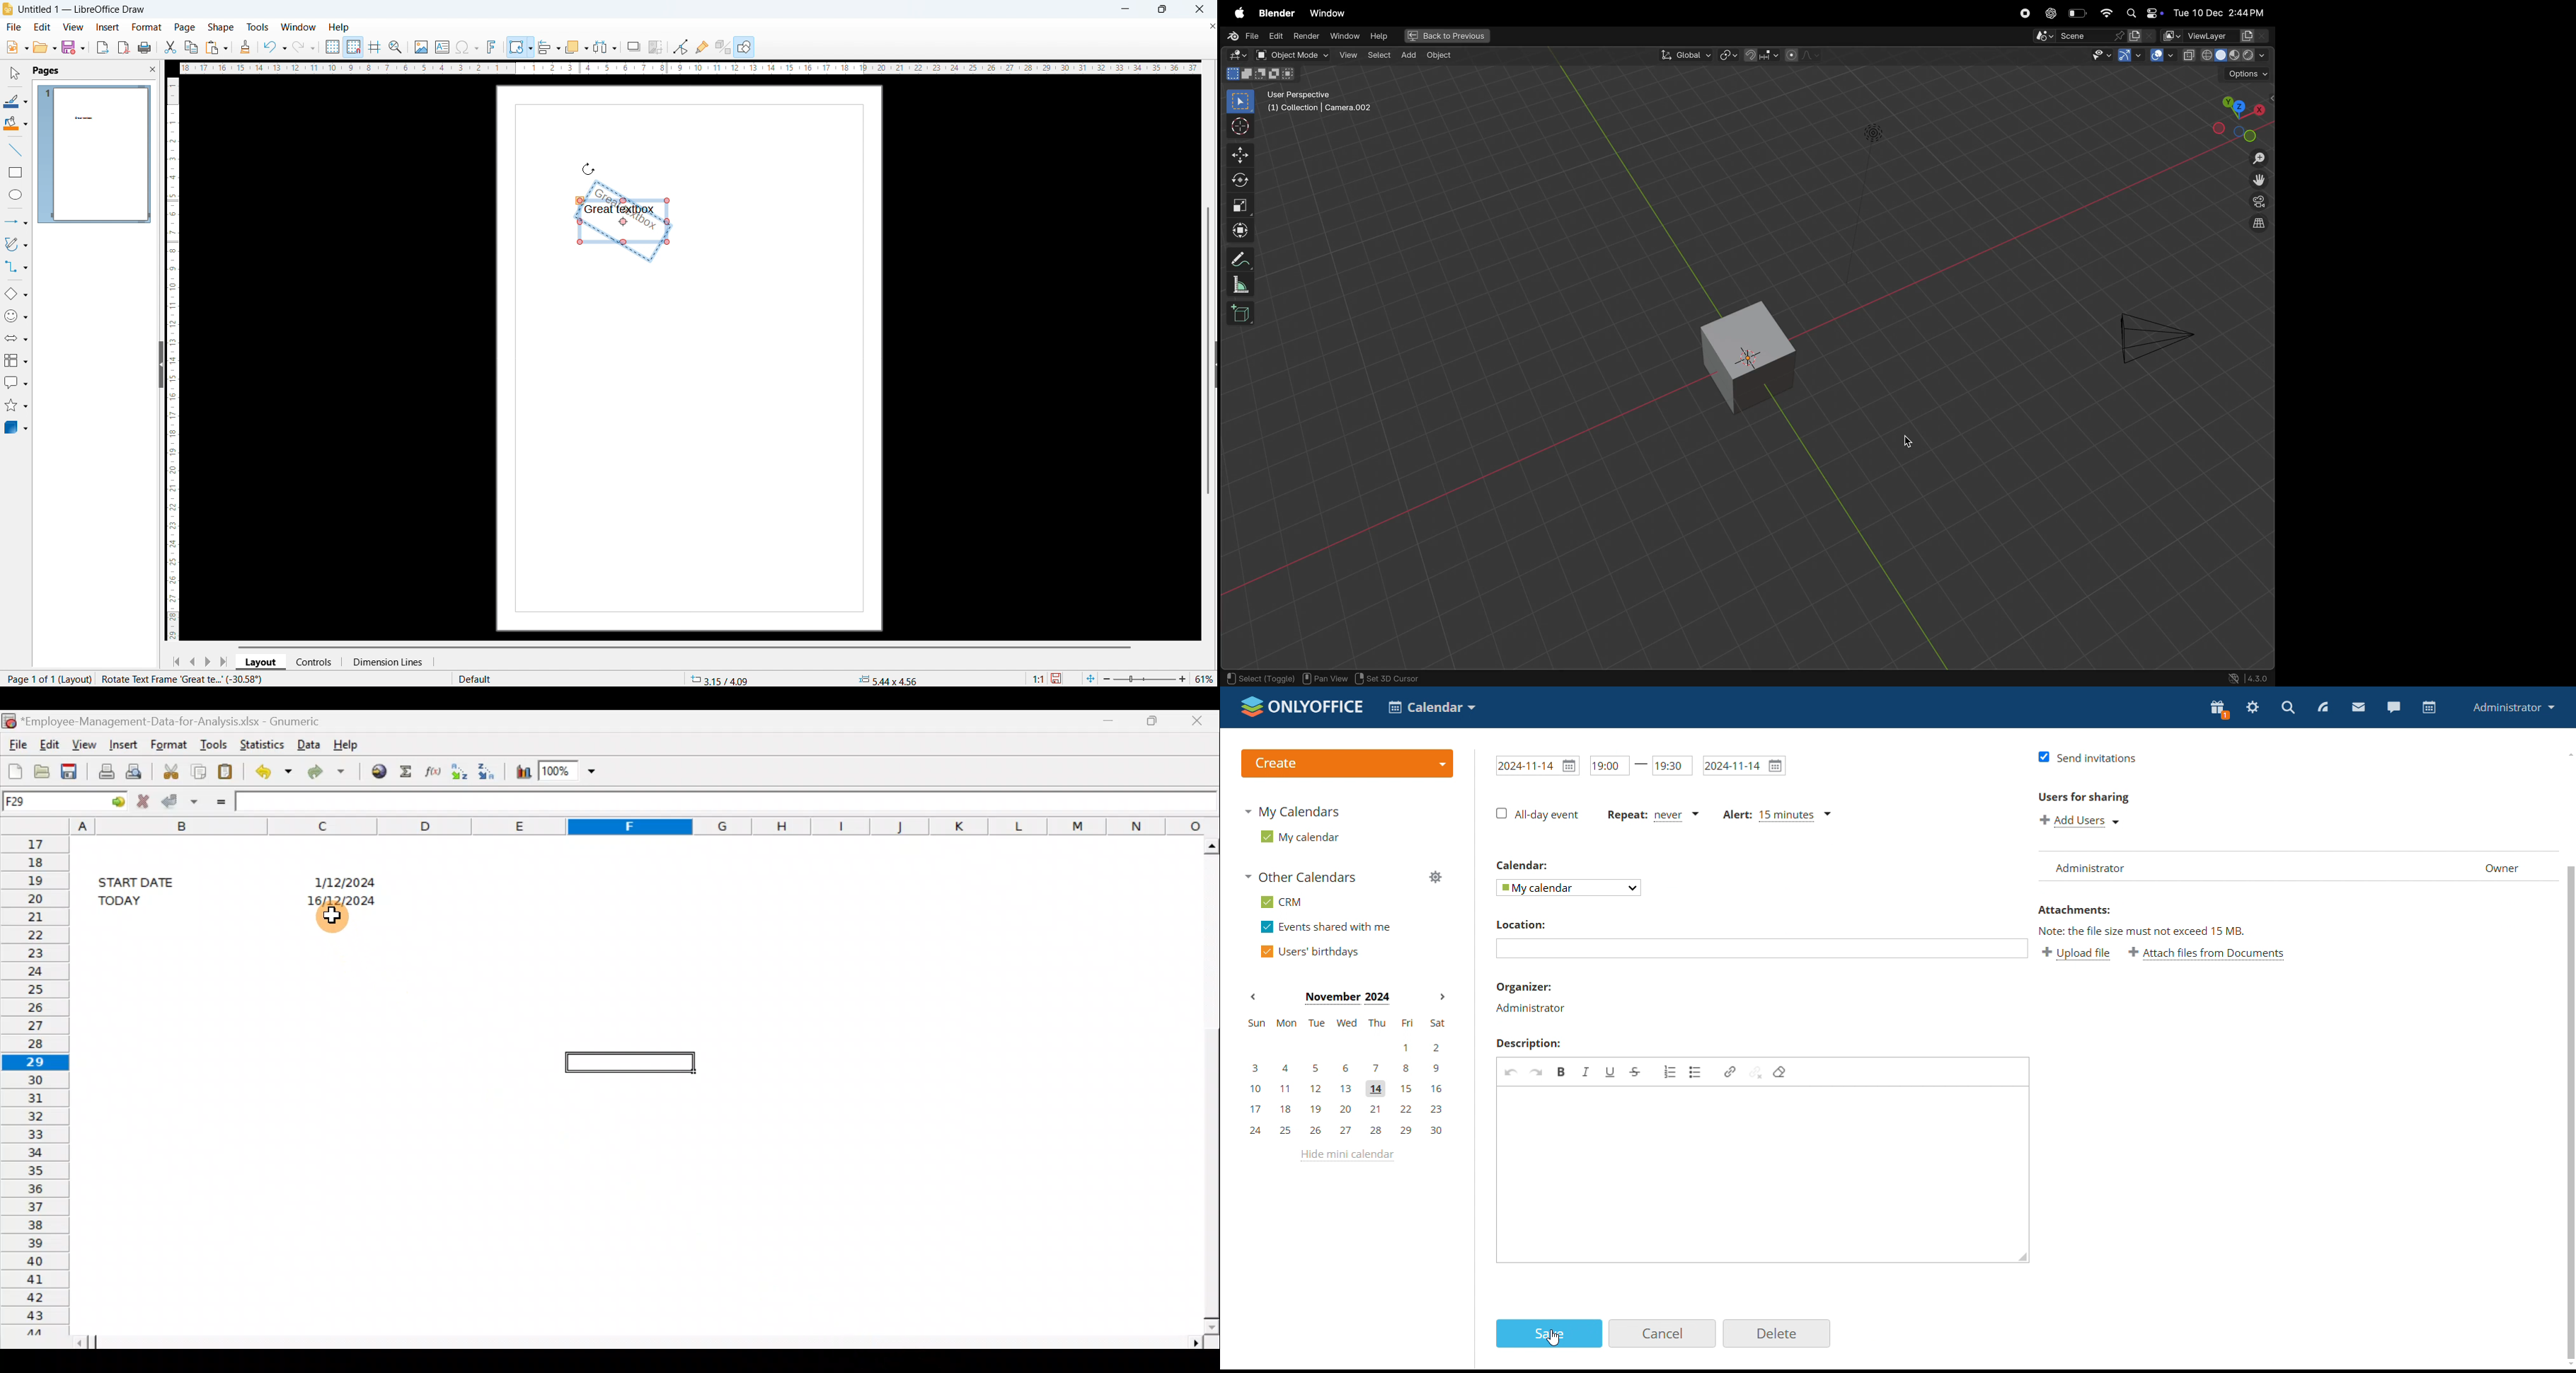  I want to click on select, so click(1379, 57).